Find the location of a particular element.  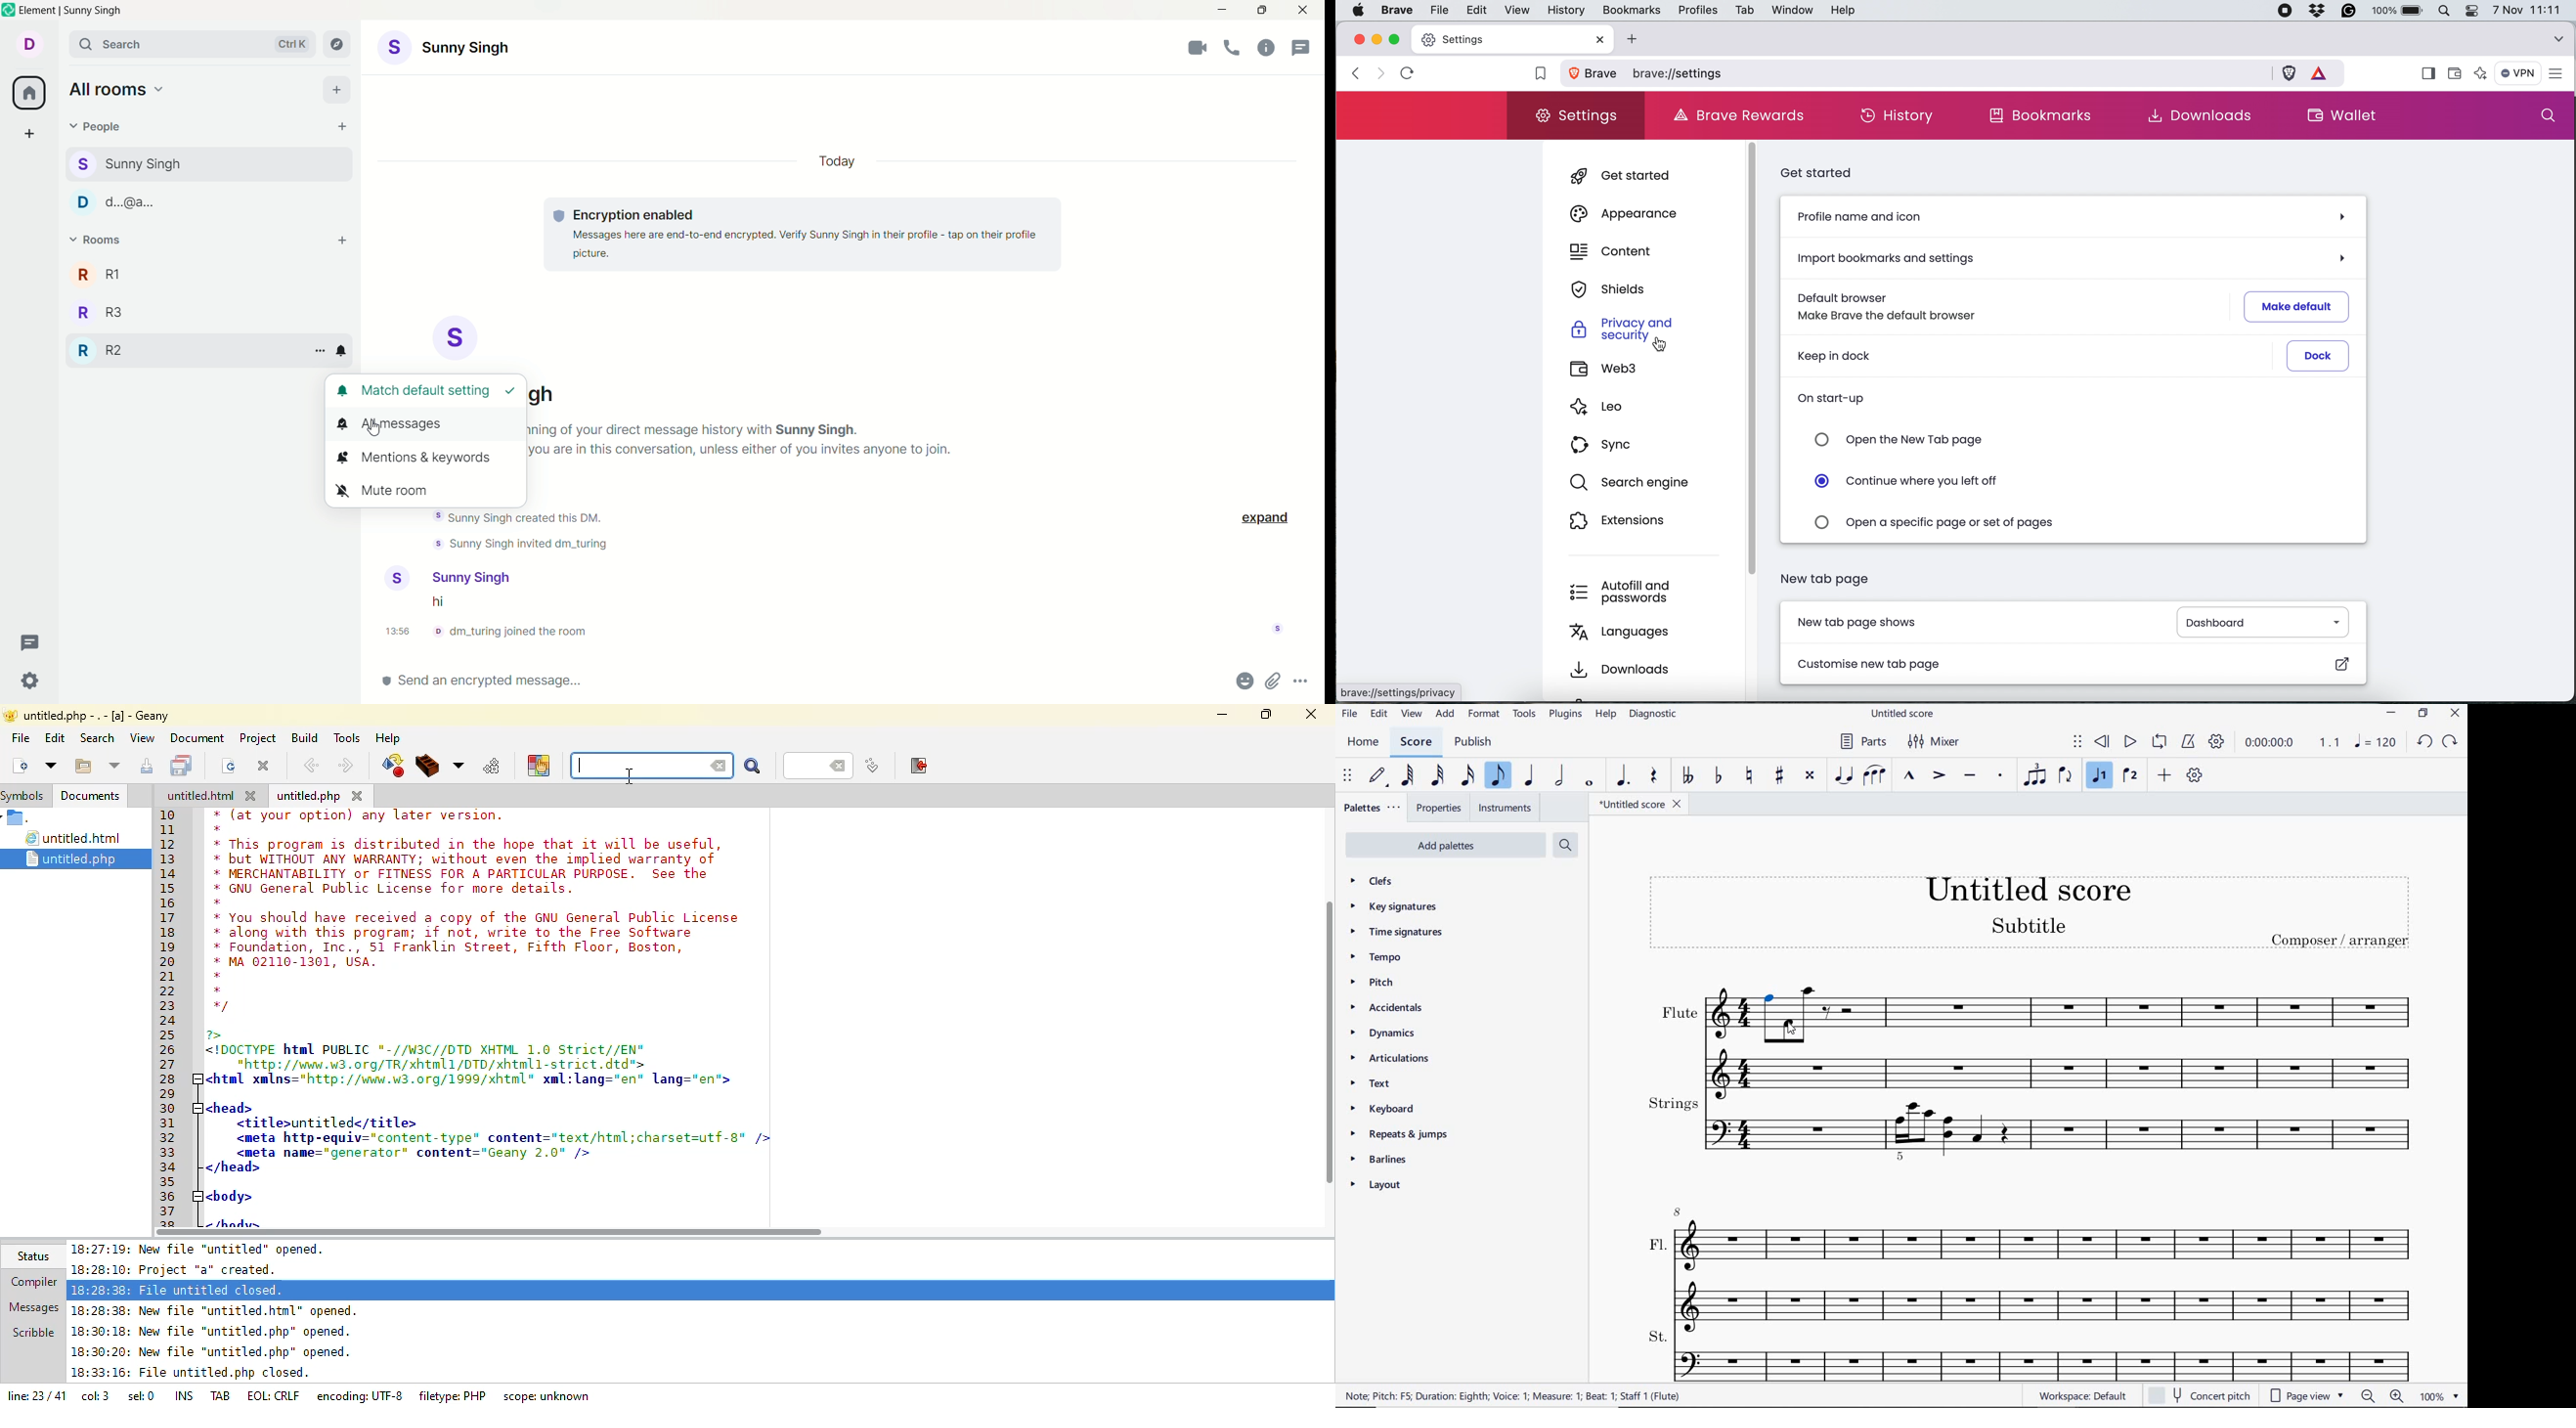

close is located at coordinates (1306, 12).